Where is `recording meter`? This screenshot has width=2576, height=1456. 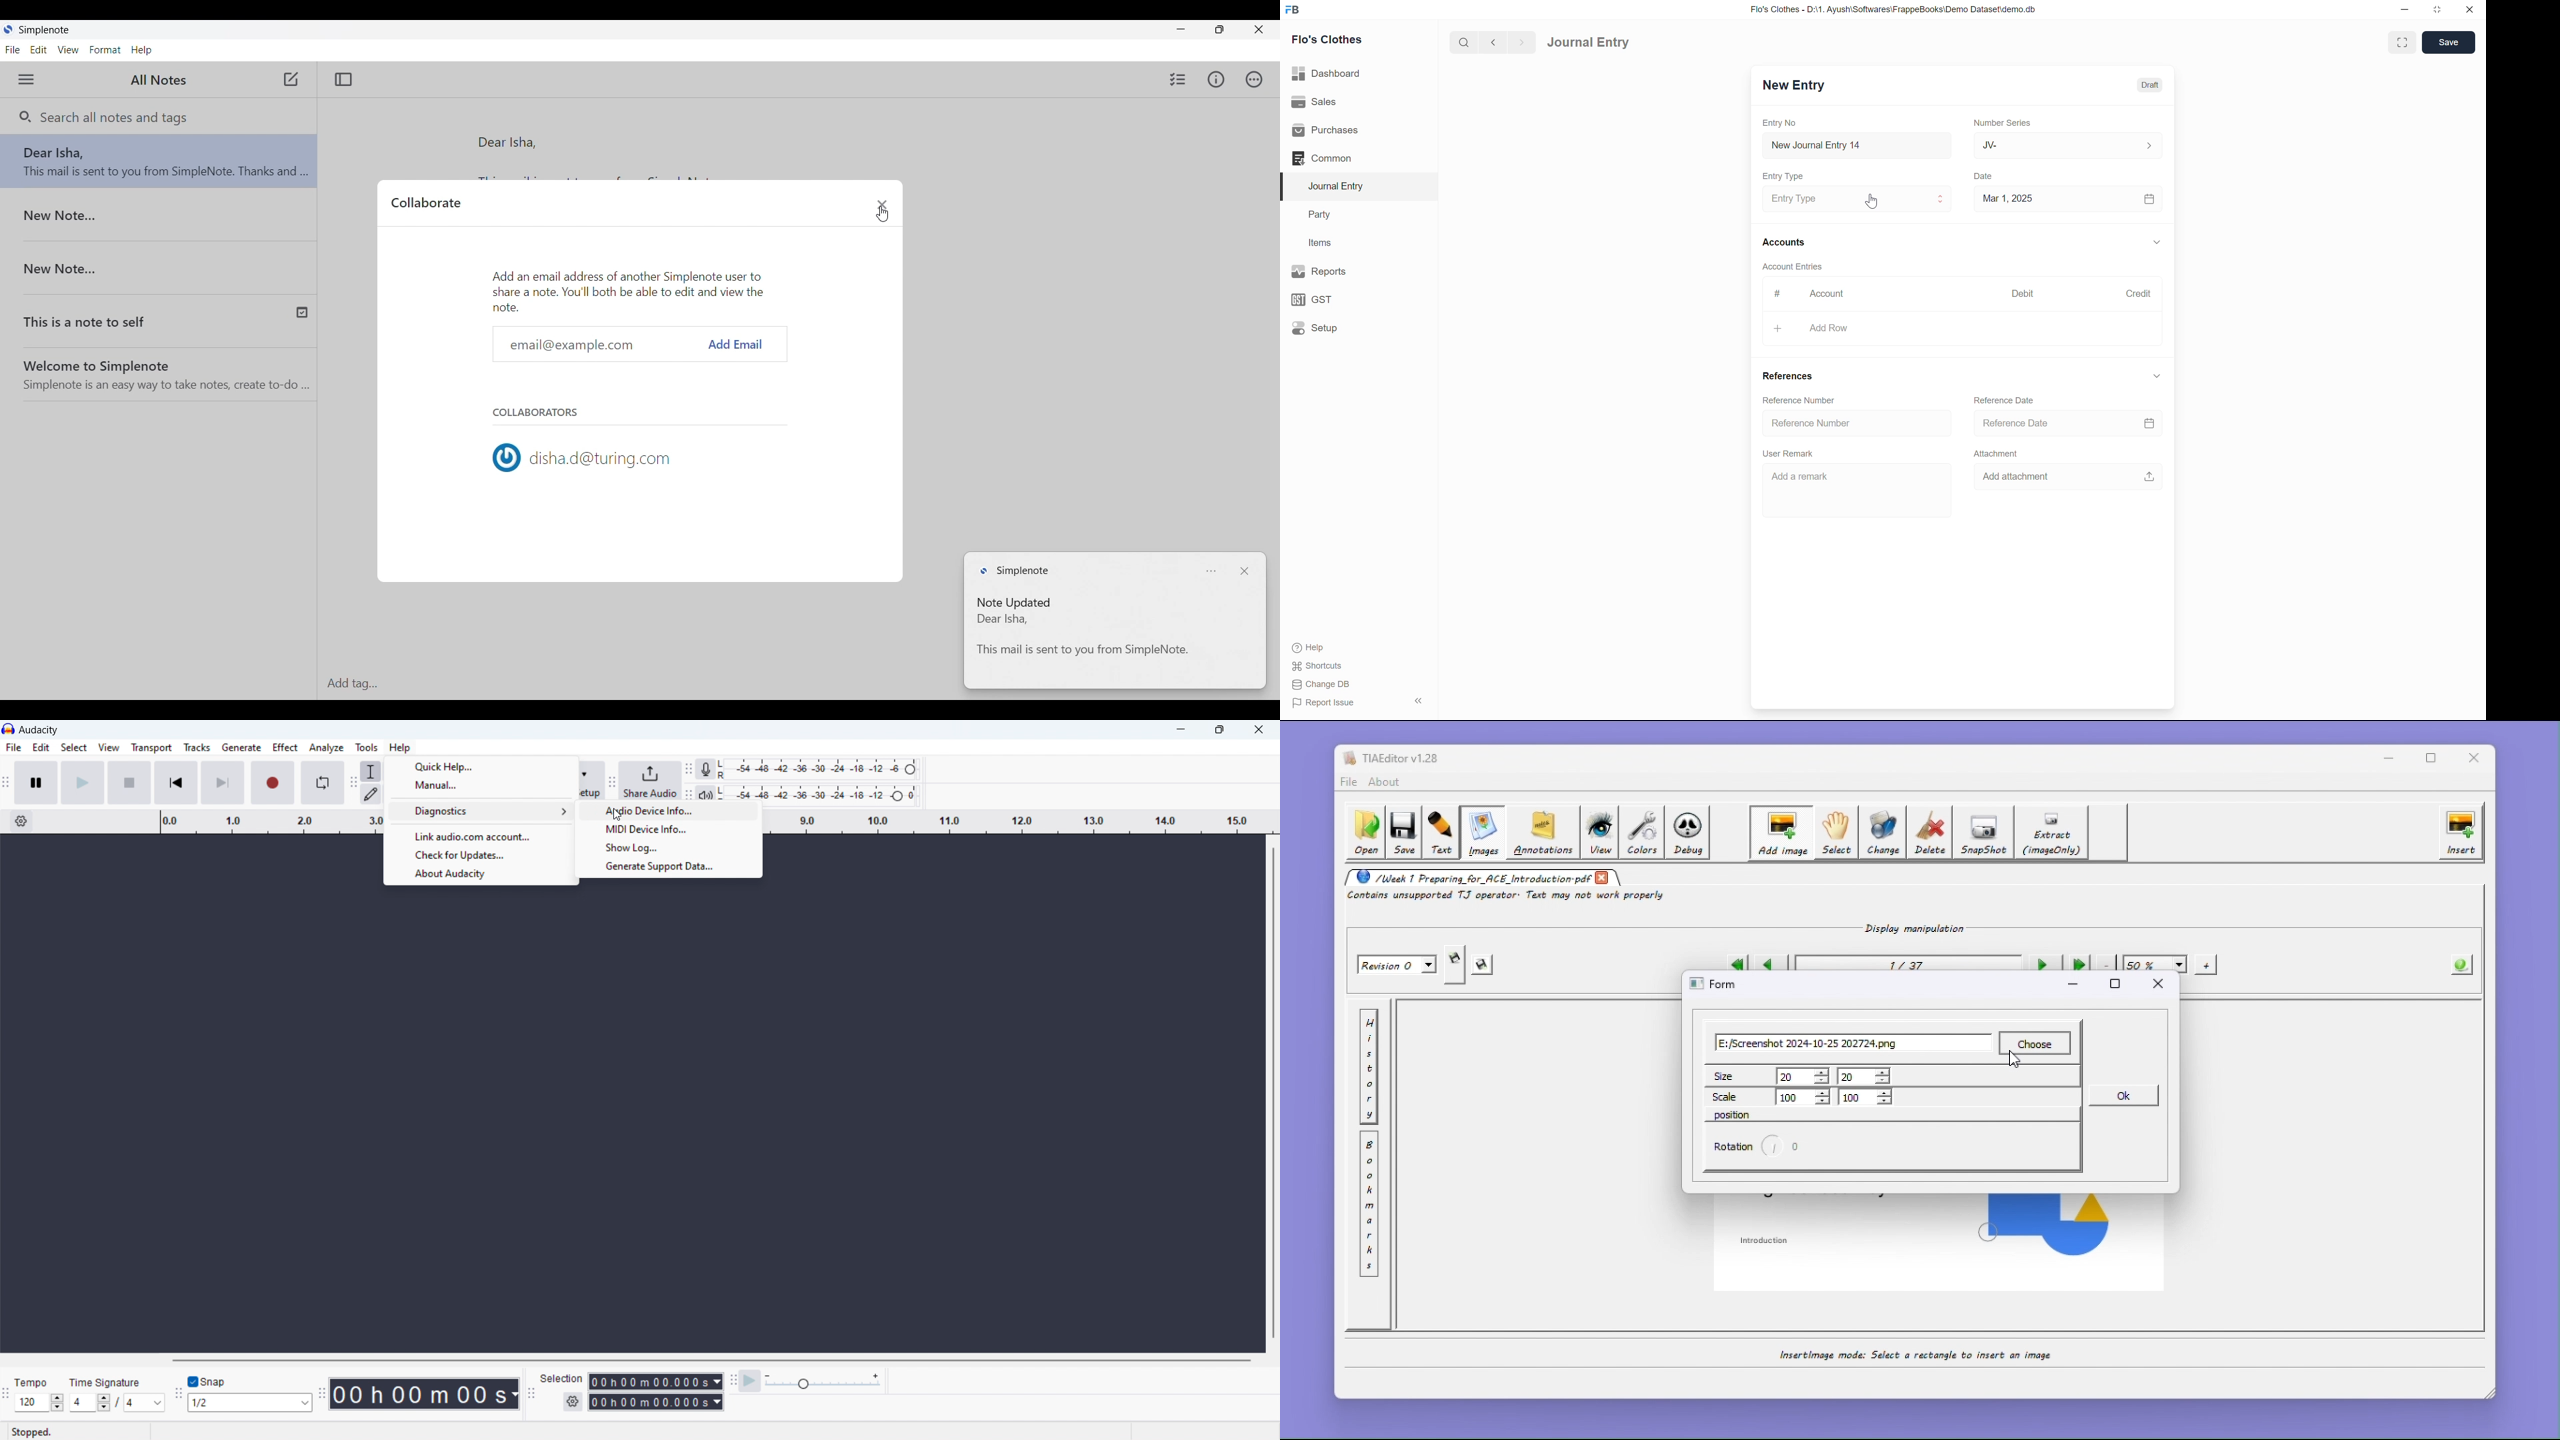
recording meter is located at coordinates (704, 769).